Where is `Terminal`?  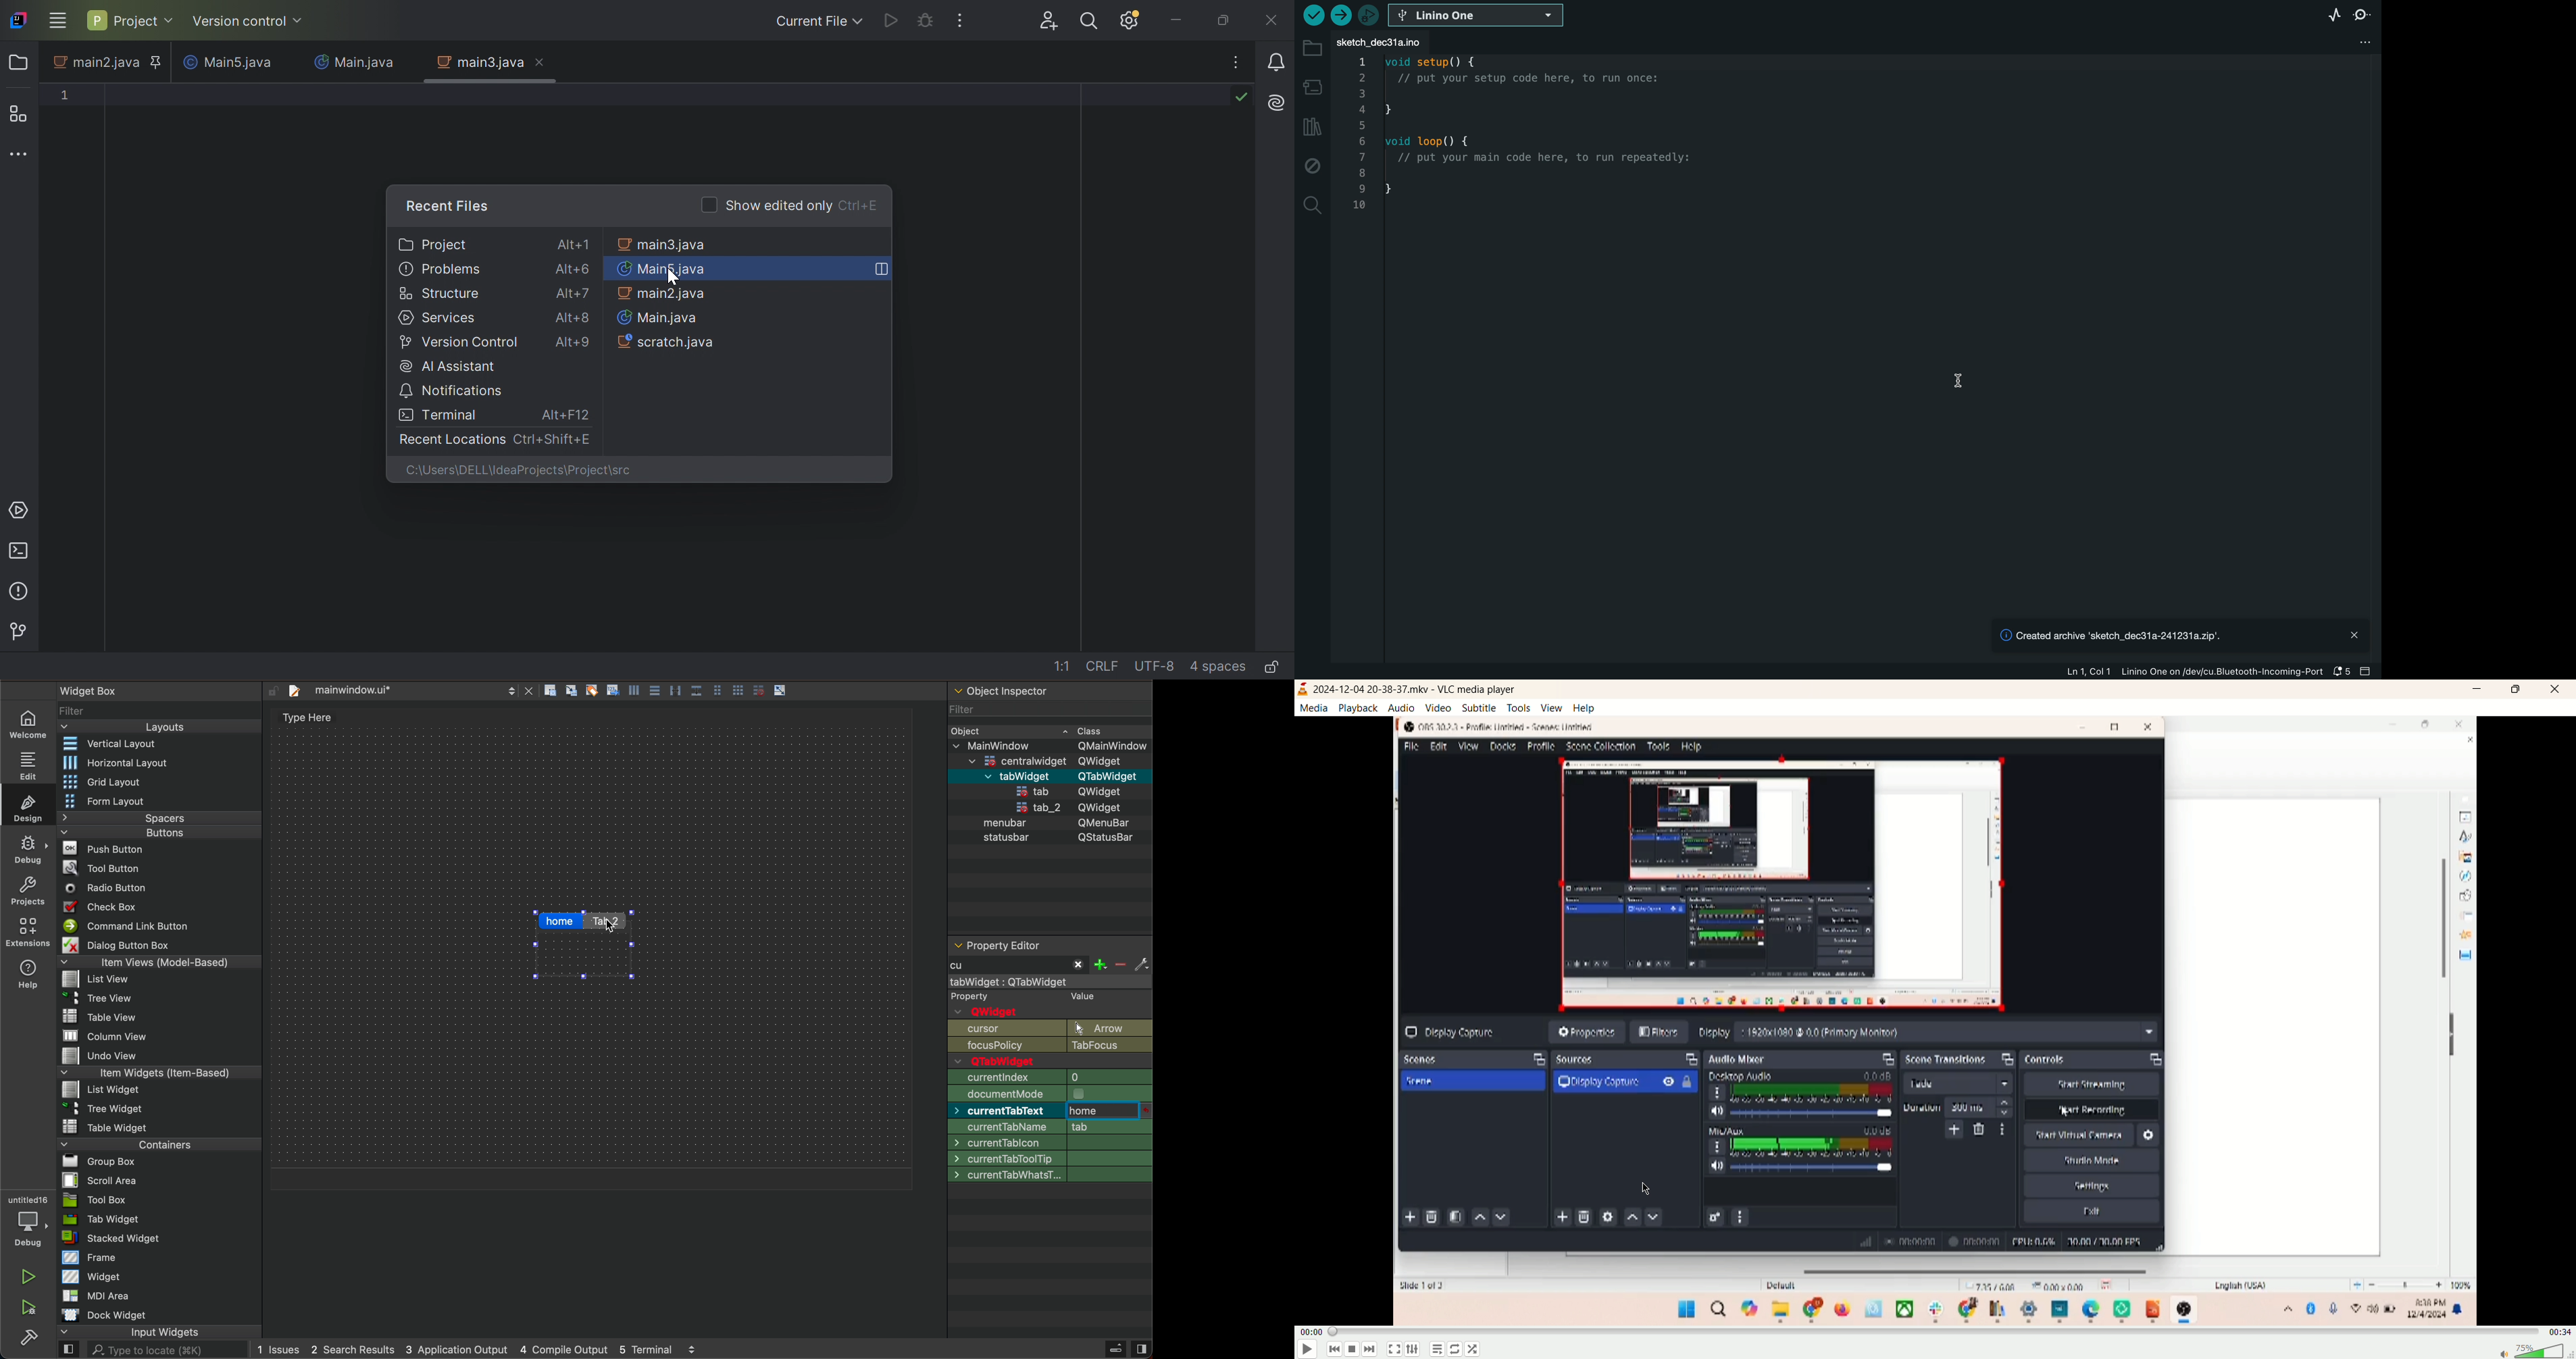
Terminal is located at coordinates (438, 415).